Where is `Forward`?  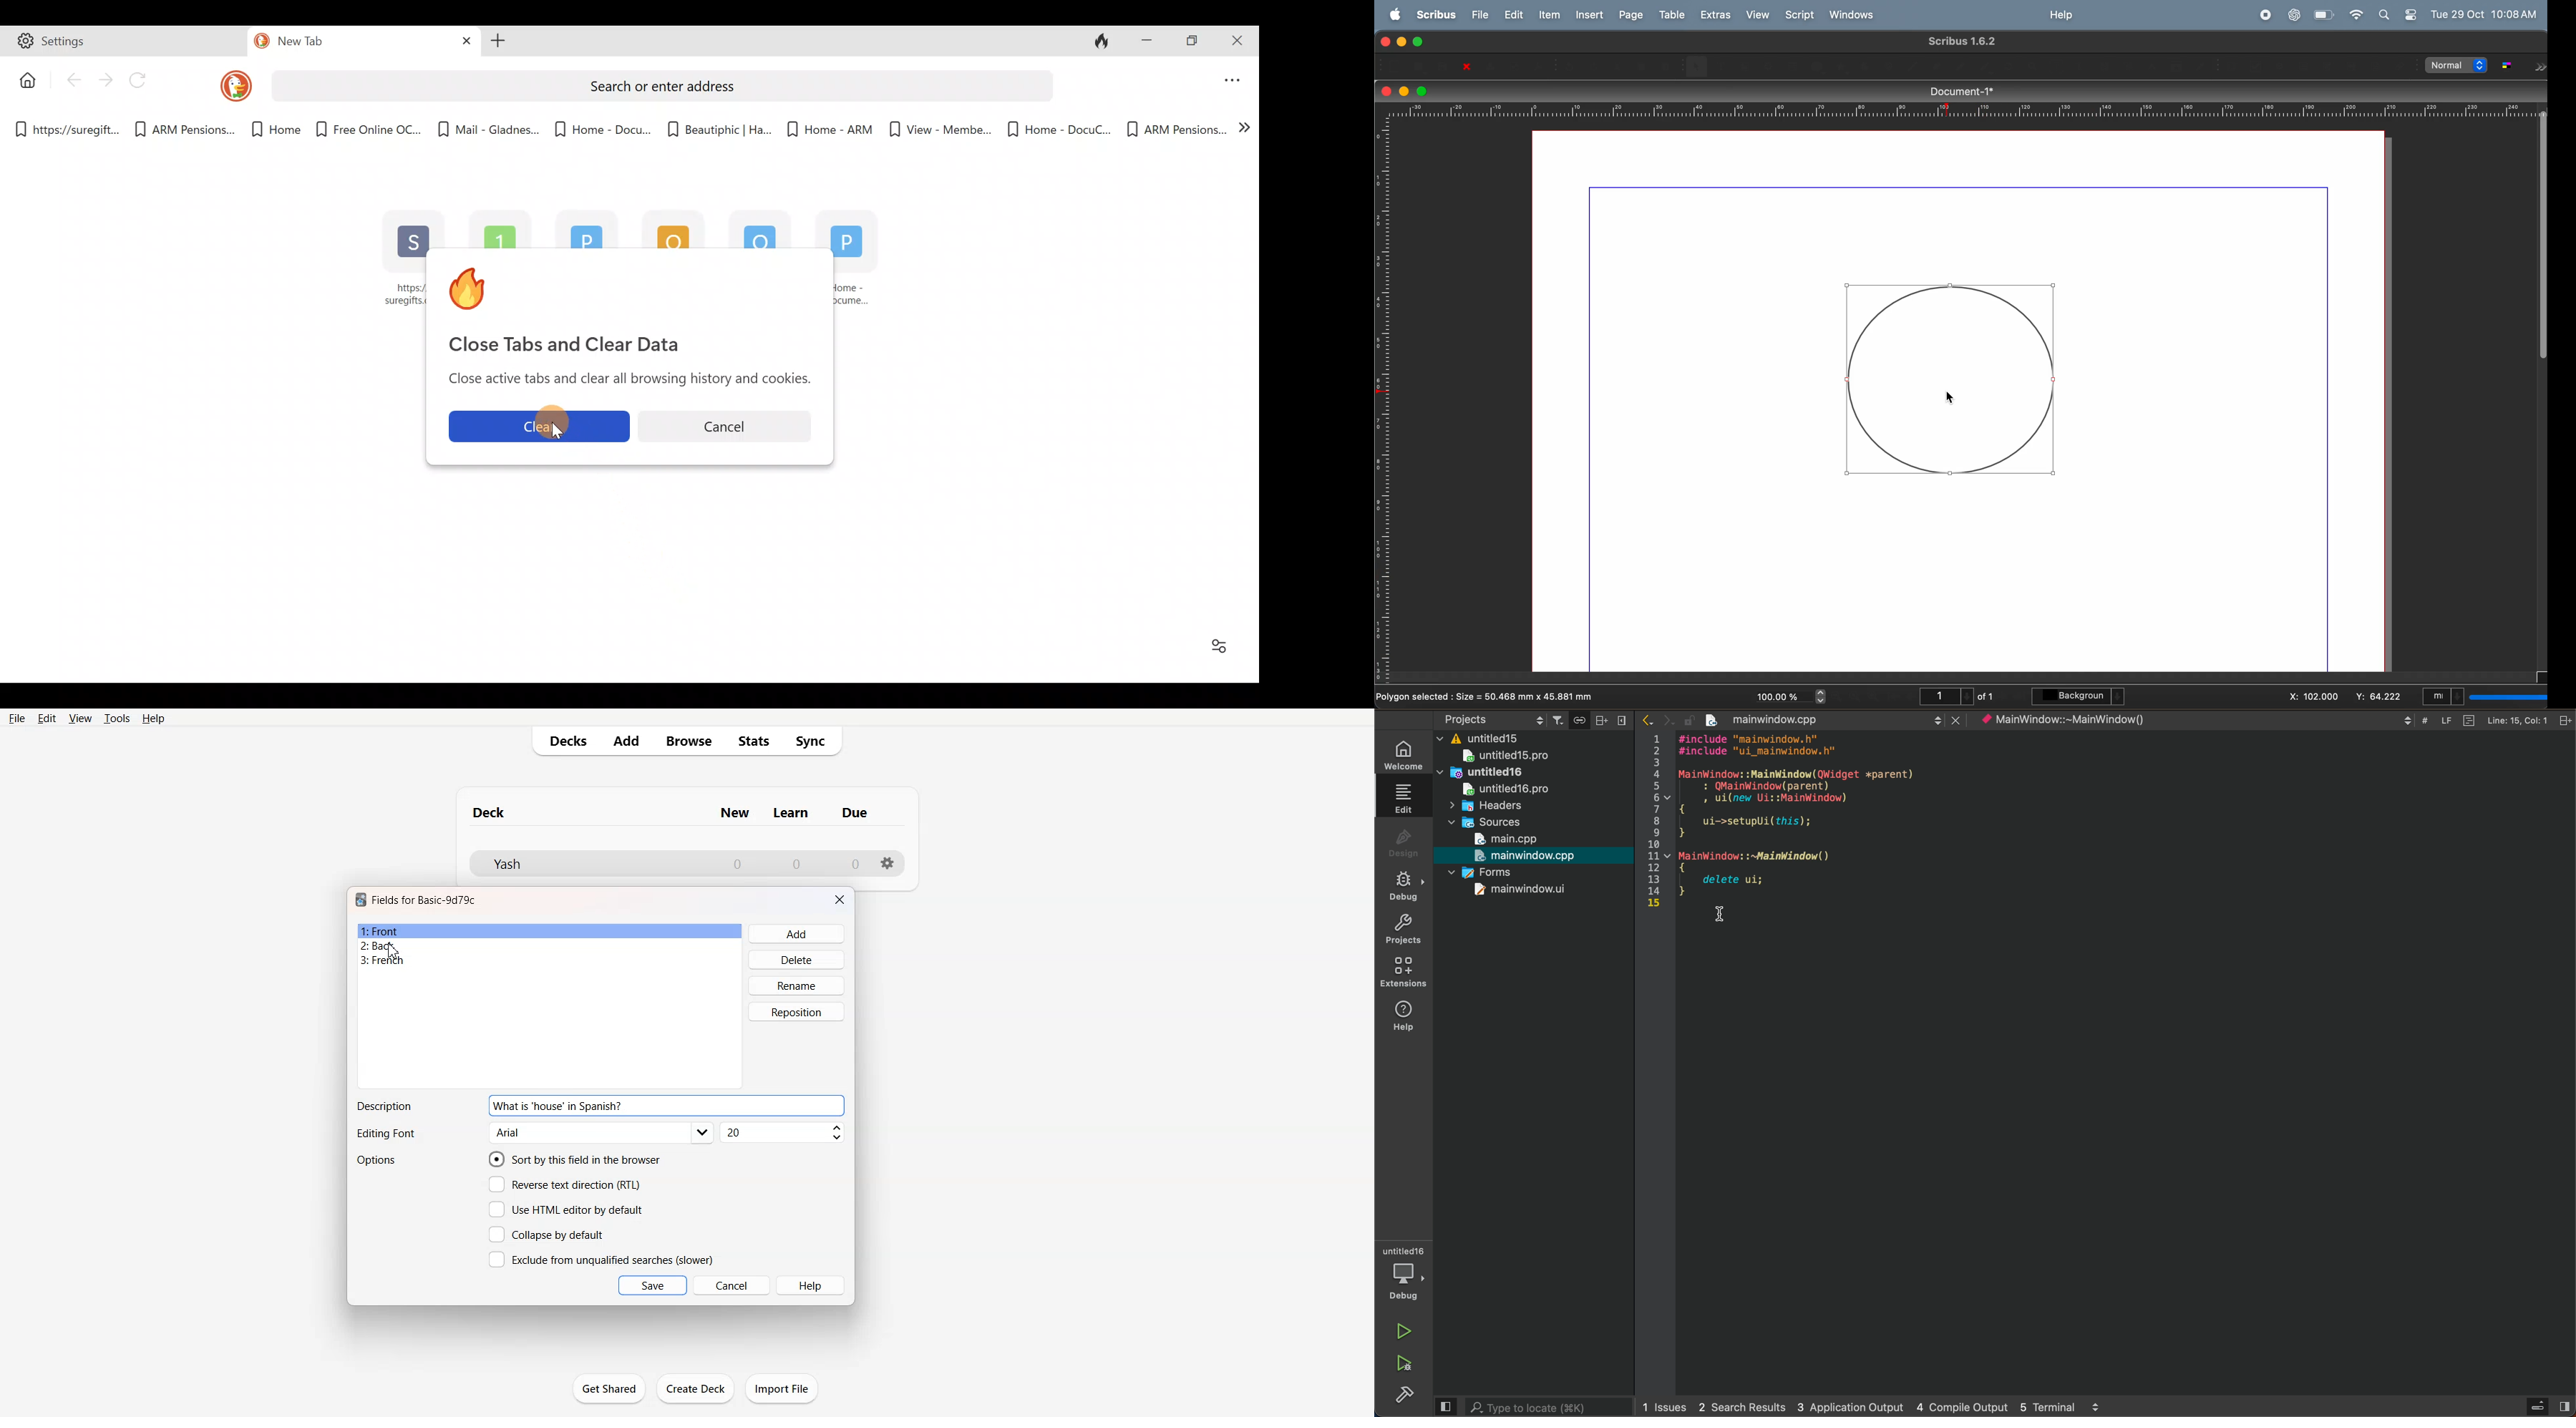
Forward is located at coordinates (106, 79).